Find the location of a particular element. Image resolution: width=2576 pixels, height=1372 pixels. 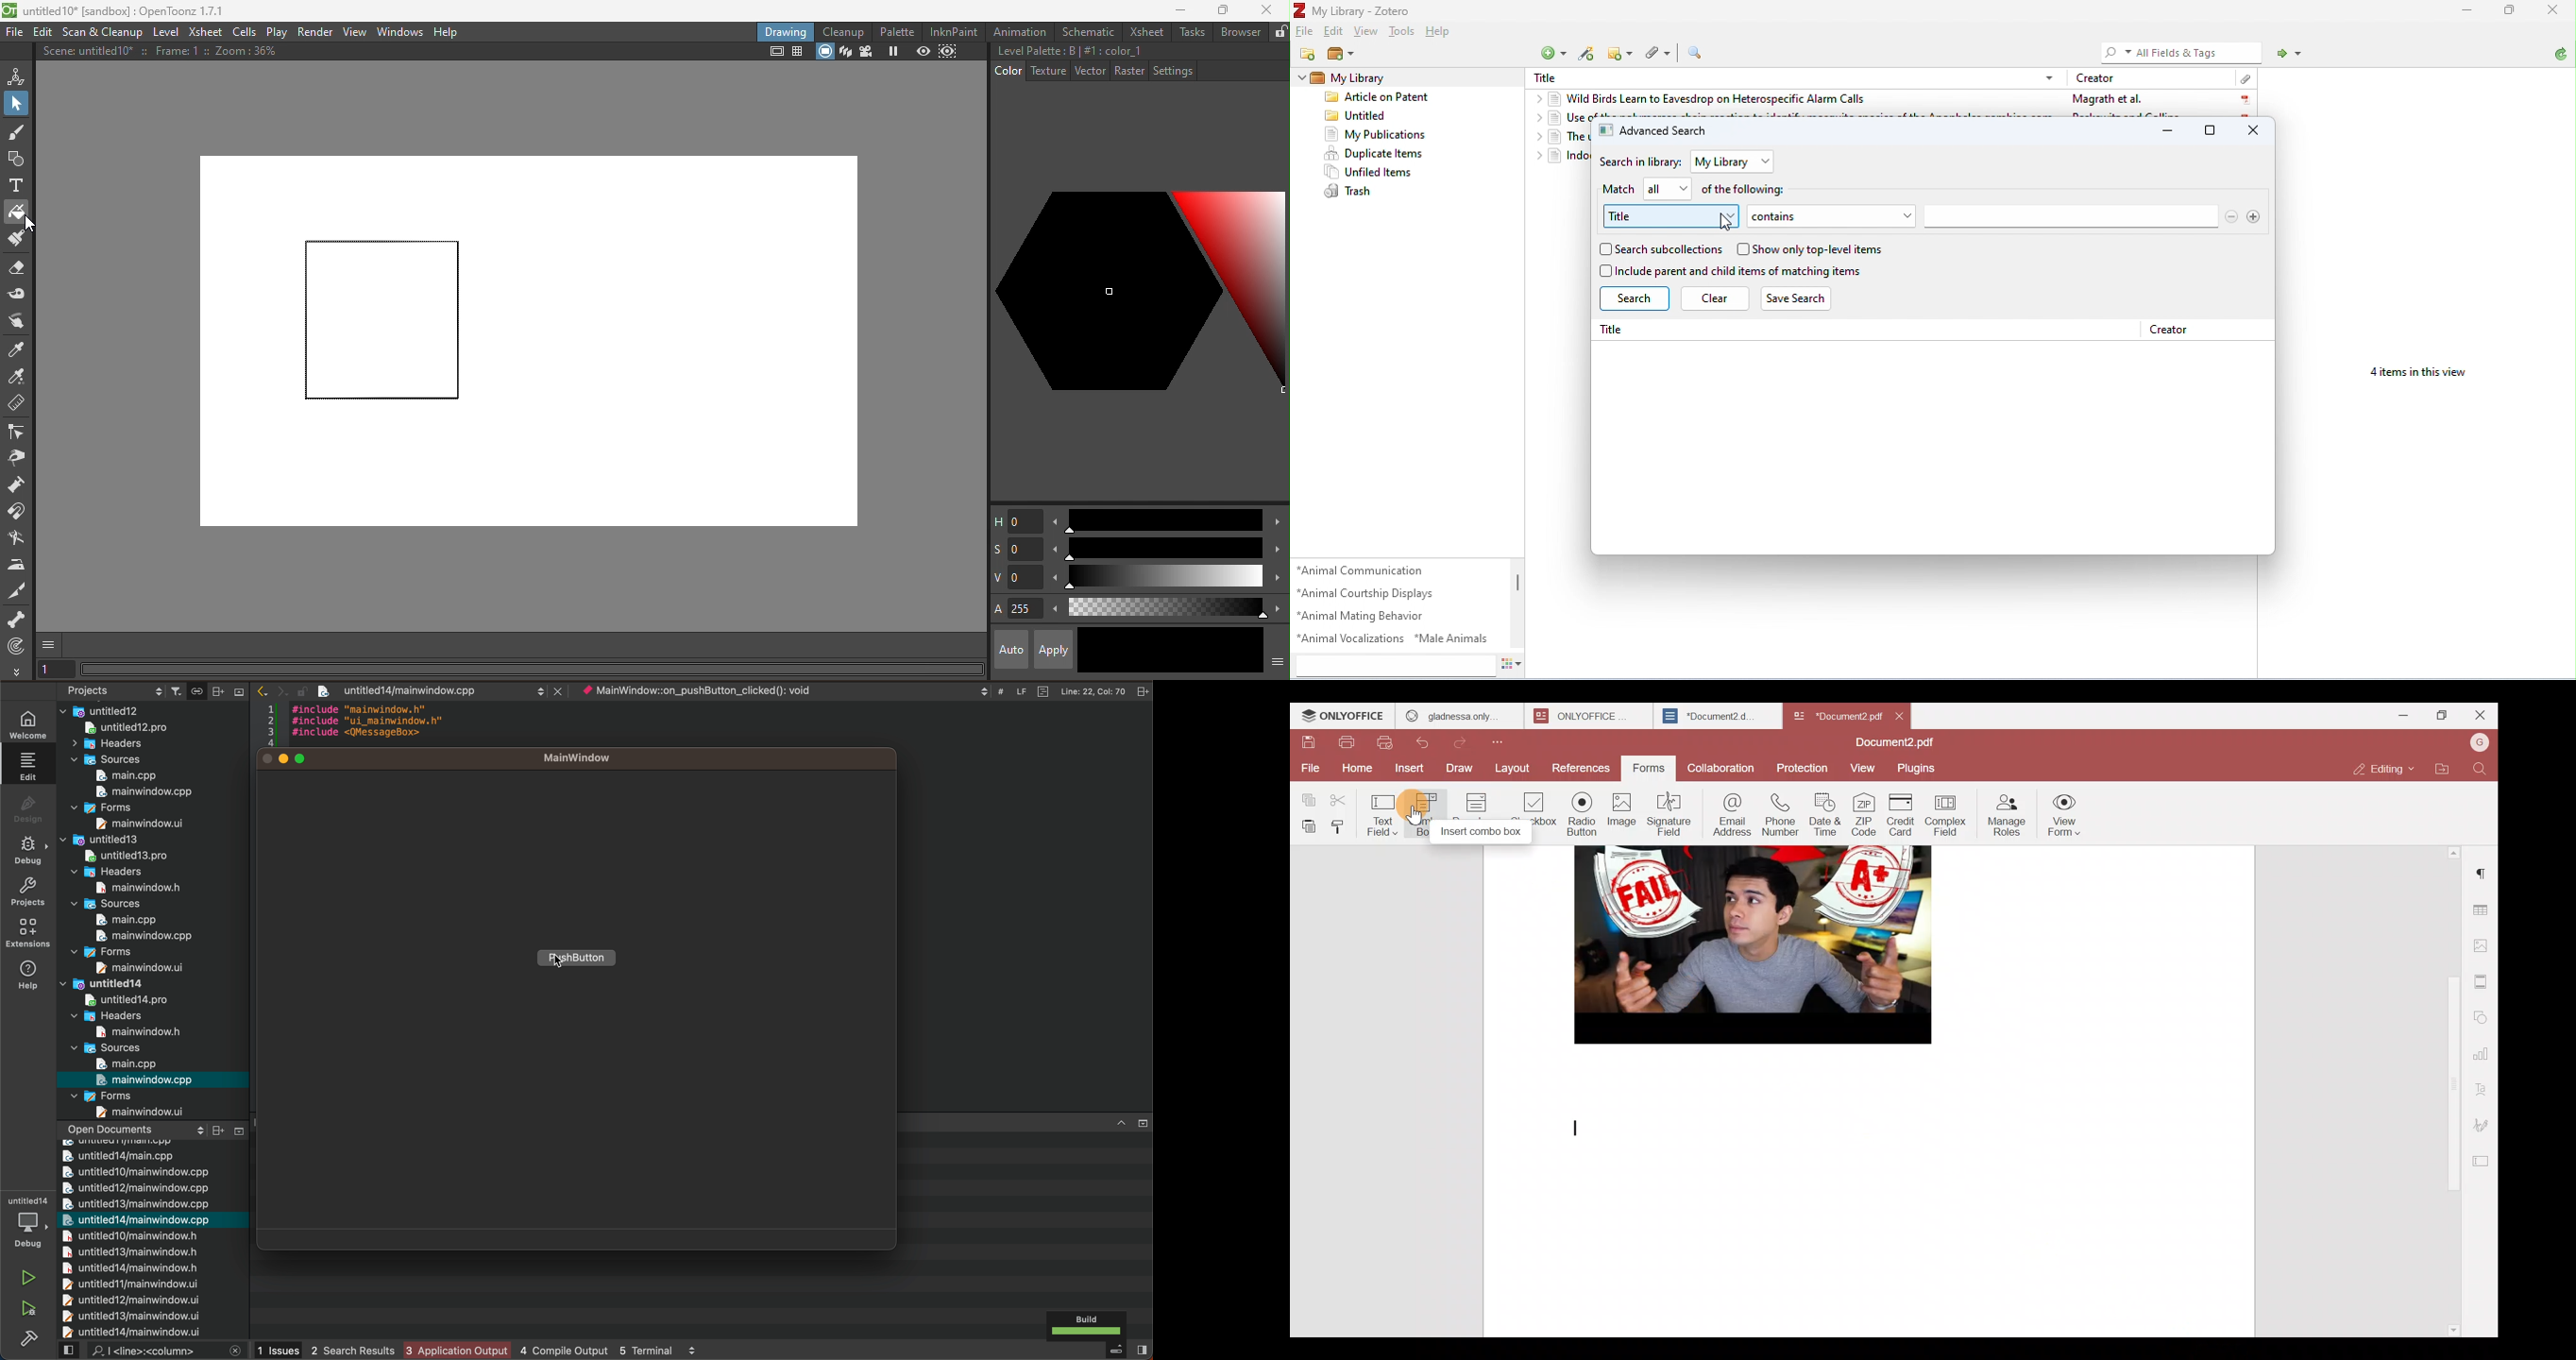

File is located at coordinates (1308, 768).